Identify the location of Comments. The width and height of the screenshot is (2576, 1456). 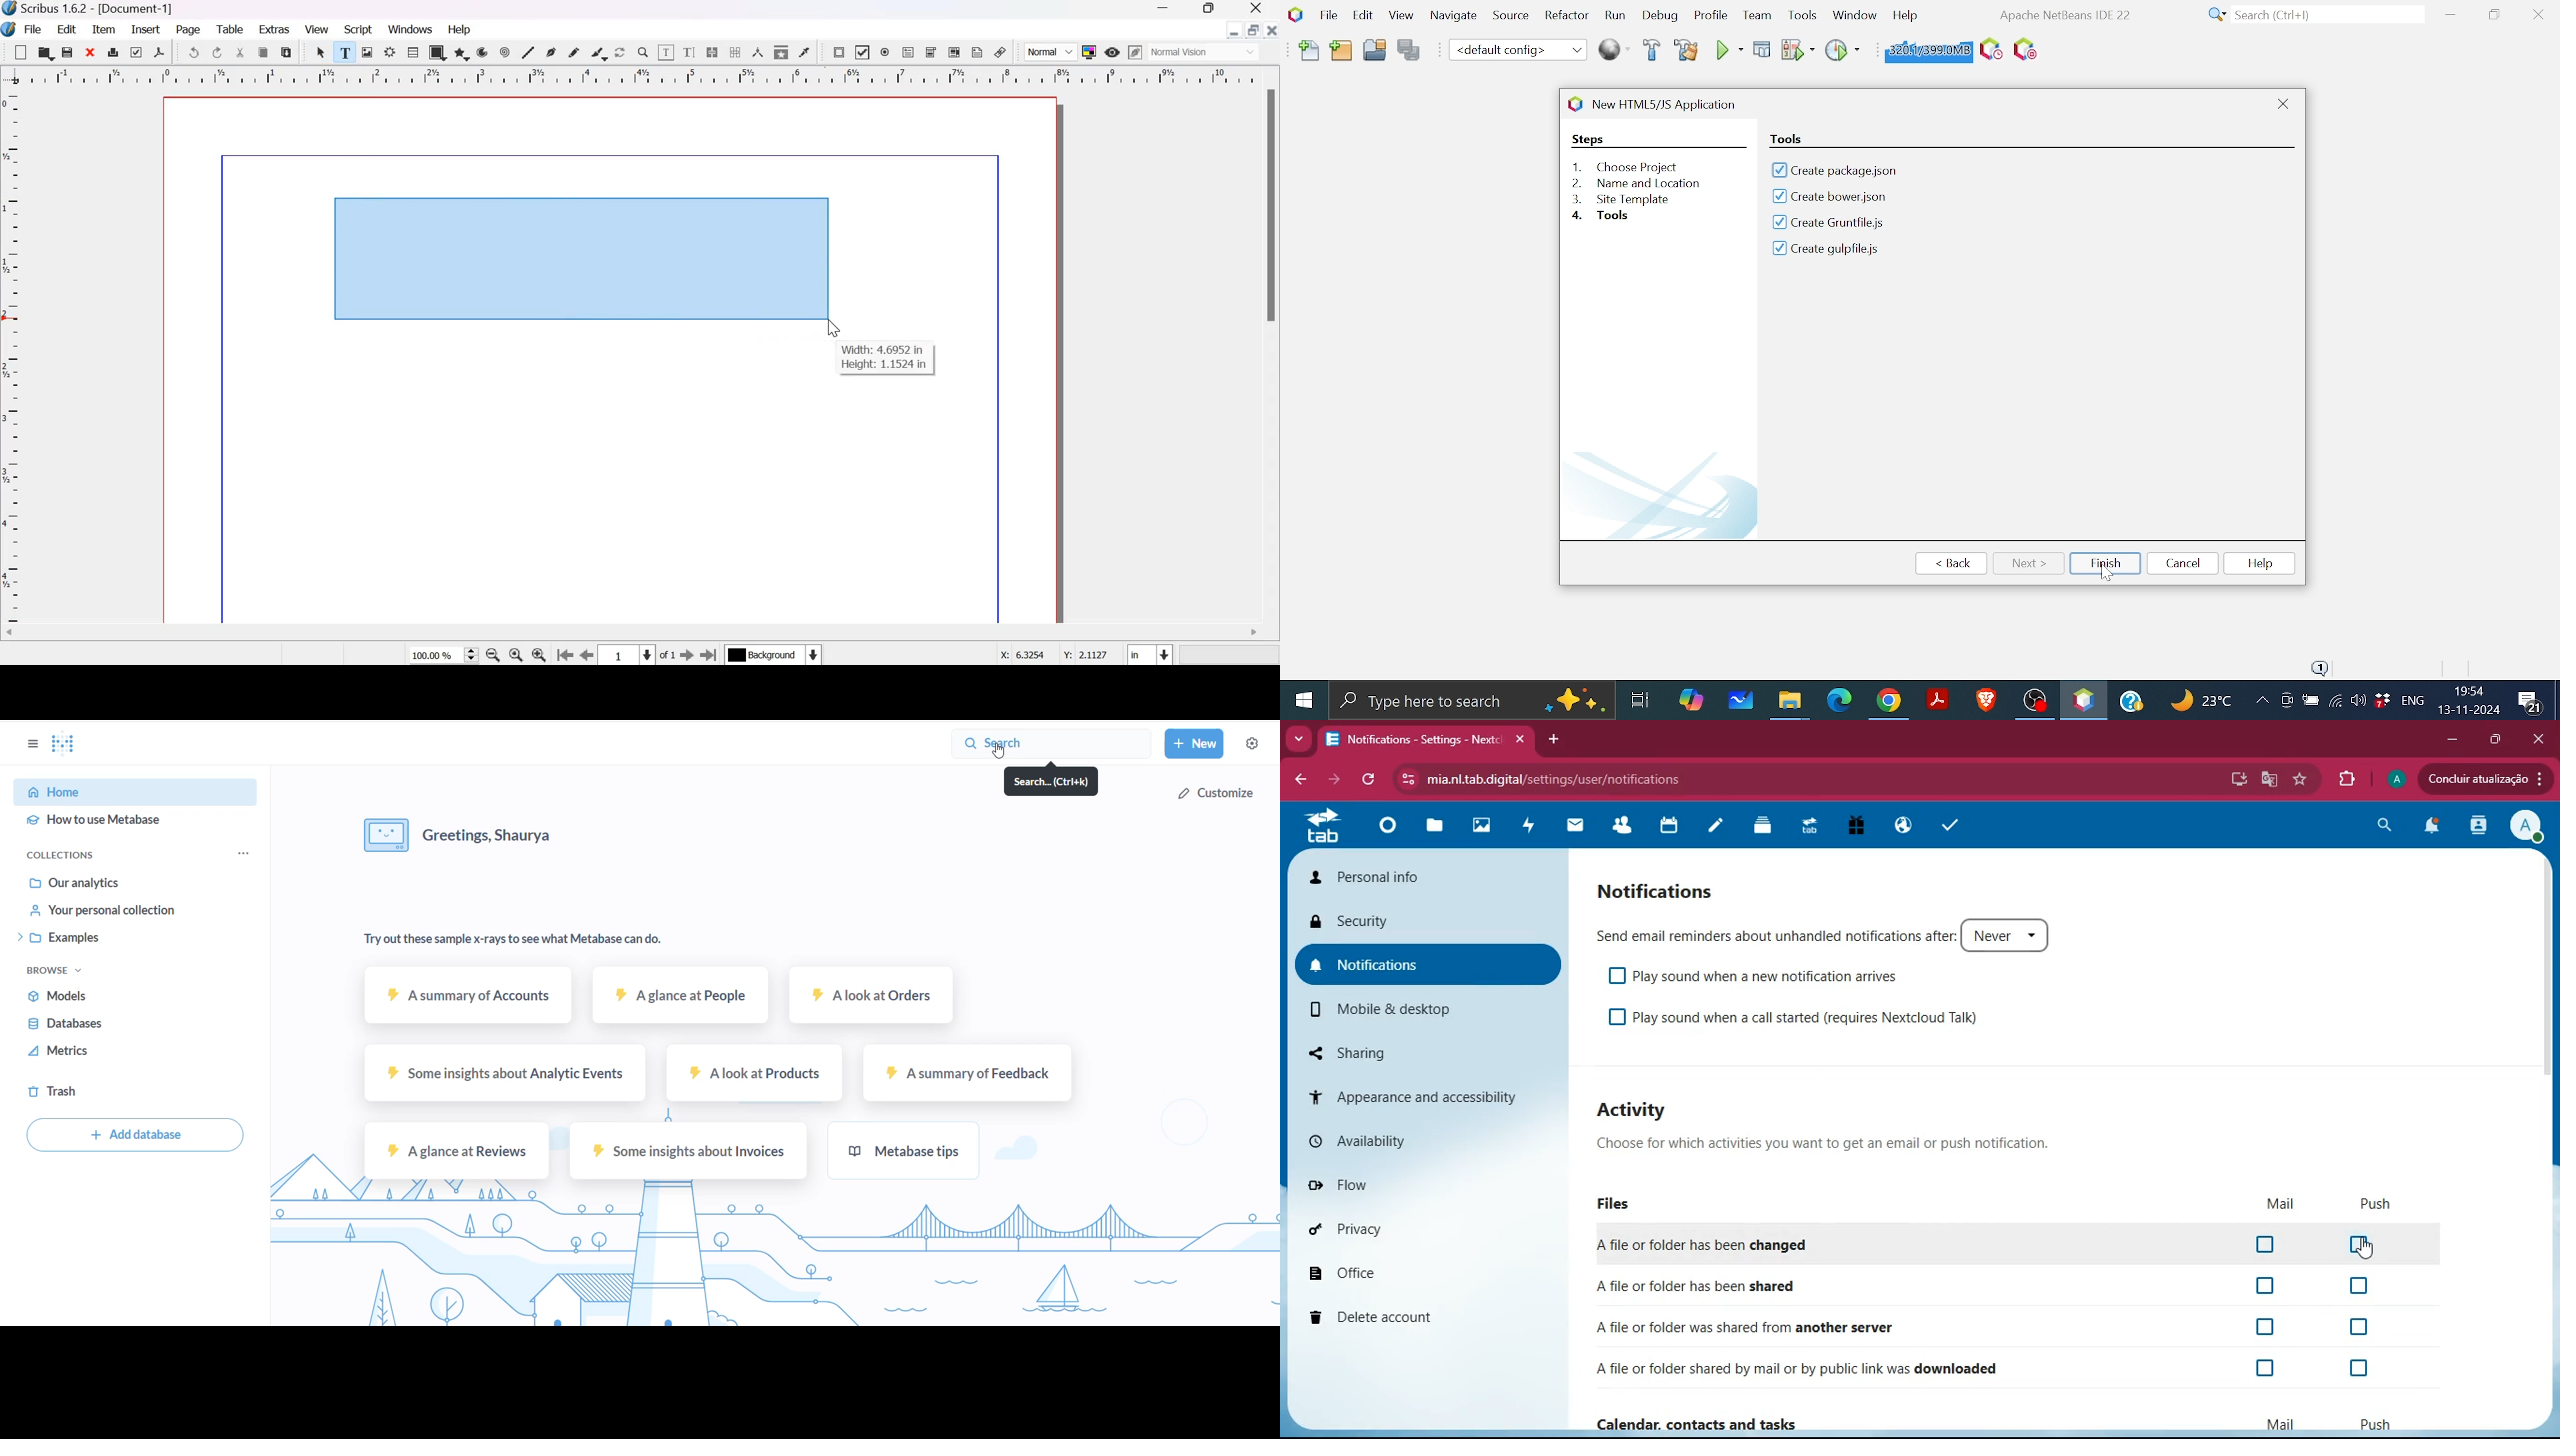
(2529, 700).